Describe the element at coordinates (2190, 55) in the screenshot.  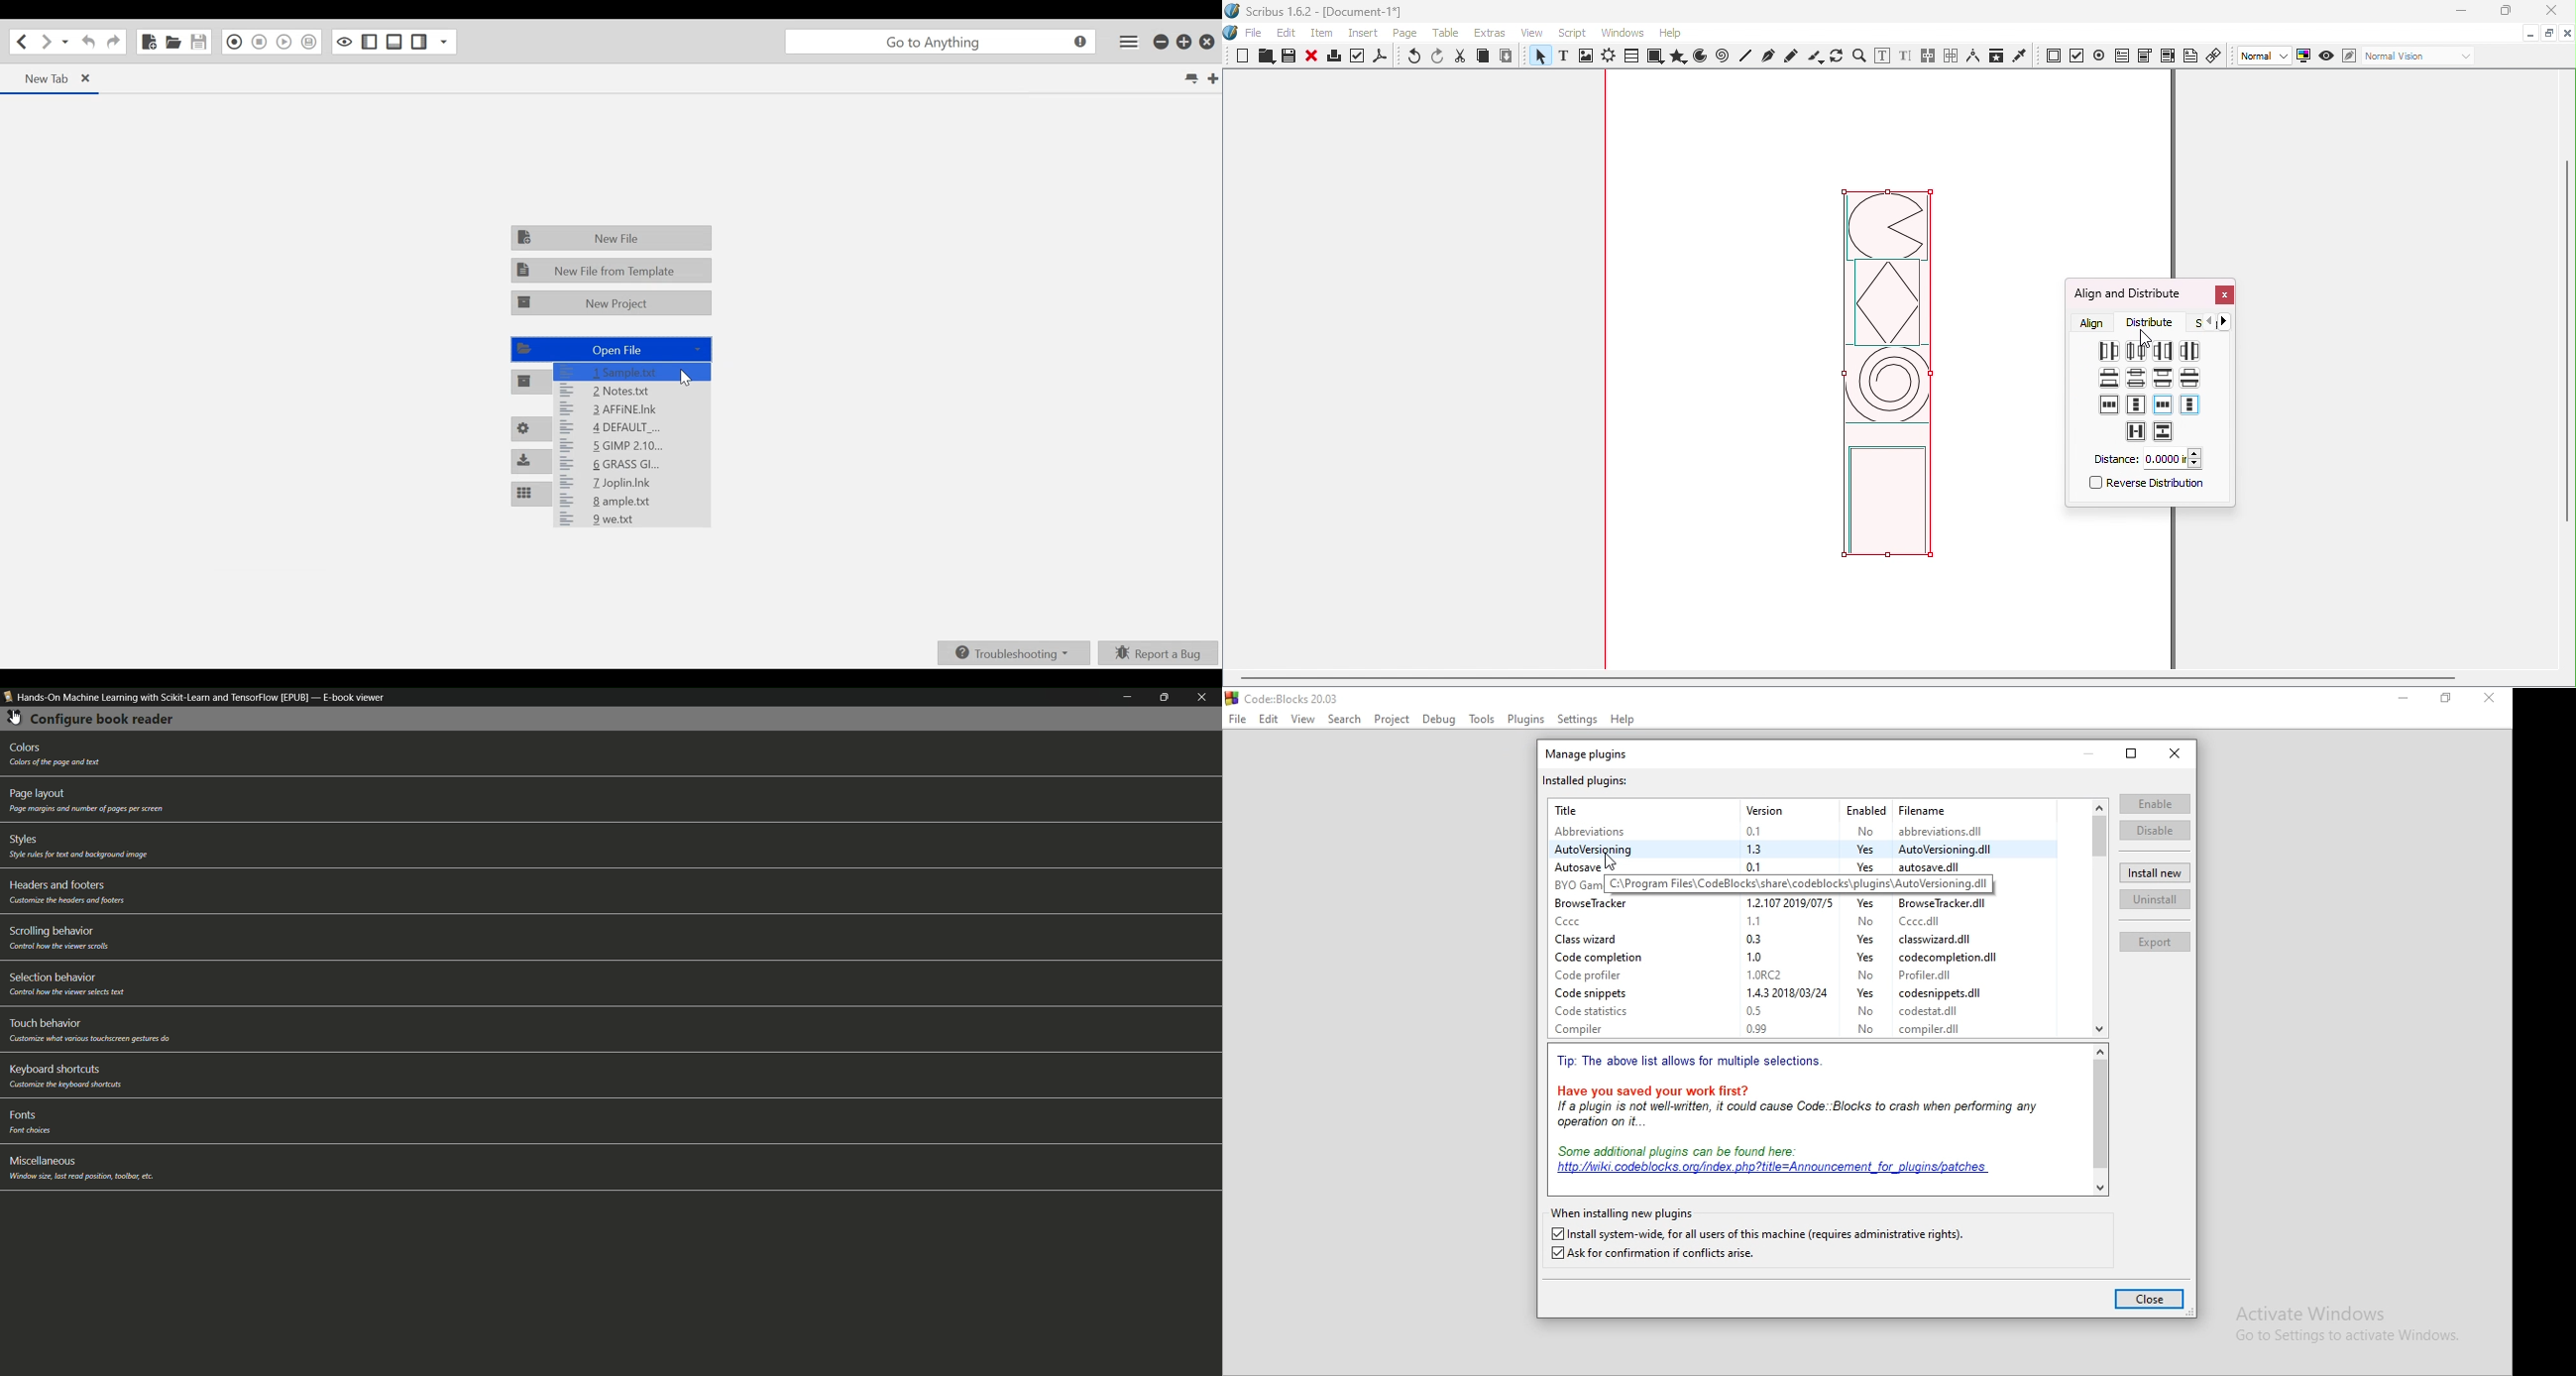
I see `Text annotation` at that location.